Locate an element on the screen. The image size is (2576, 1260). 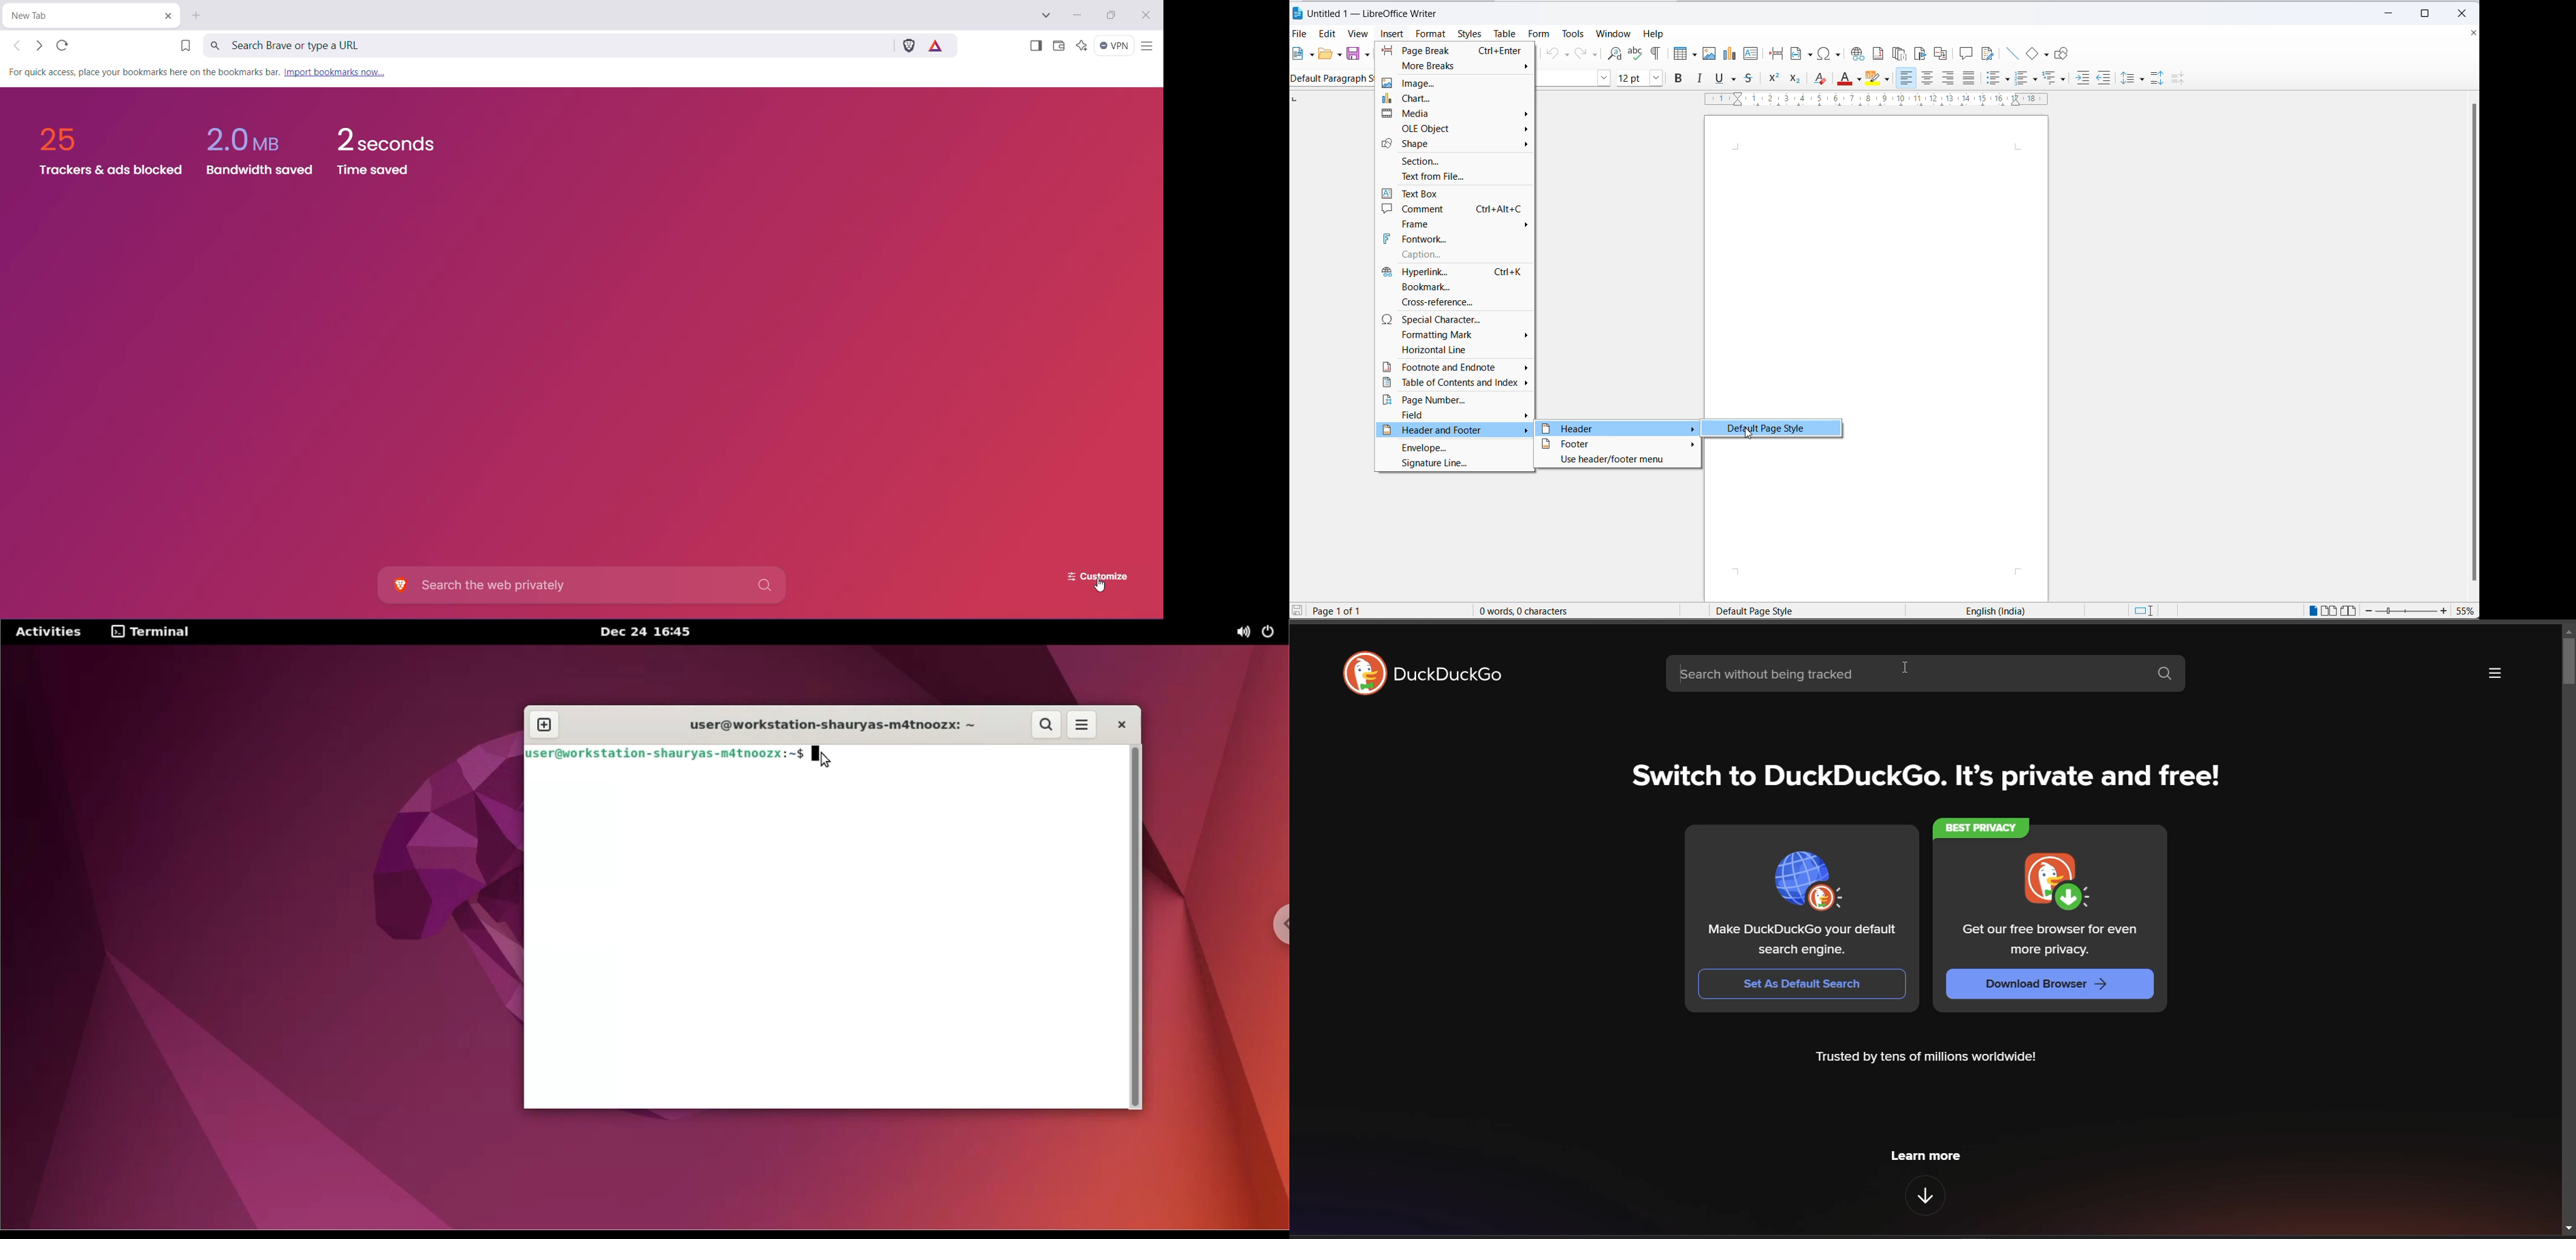
single page view is located at coordinates (2313, 611).